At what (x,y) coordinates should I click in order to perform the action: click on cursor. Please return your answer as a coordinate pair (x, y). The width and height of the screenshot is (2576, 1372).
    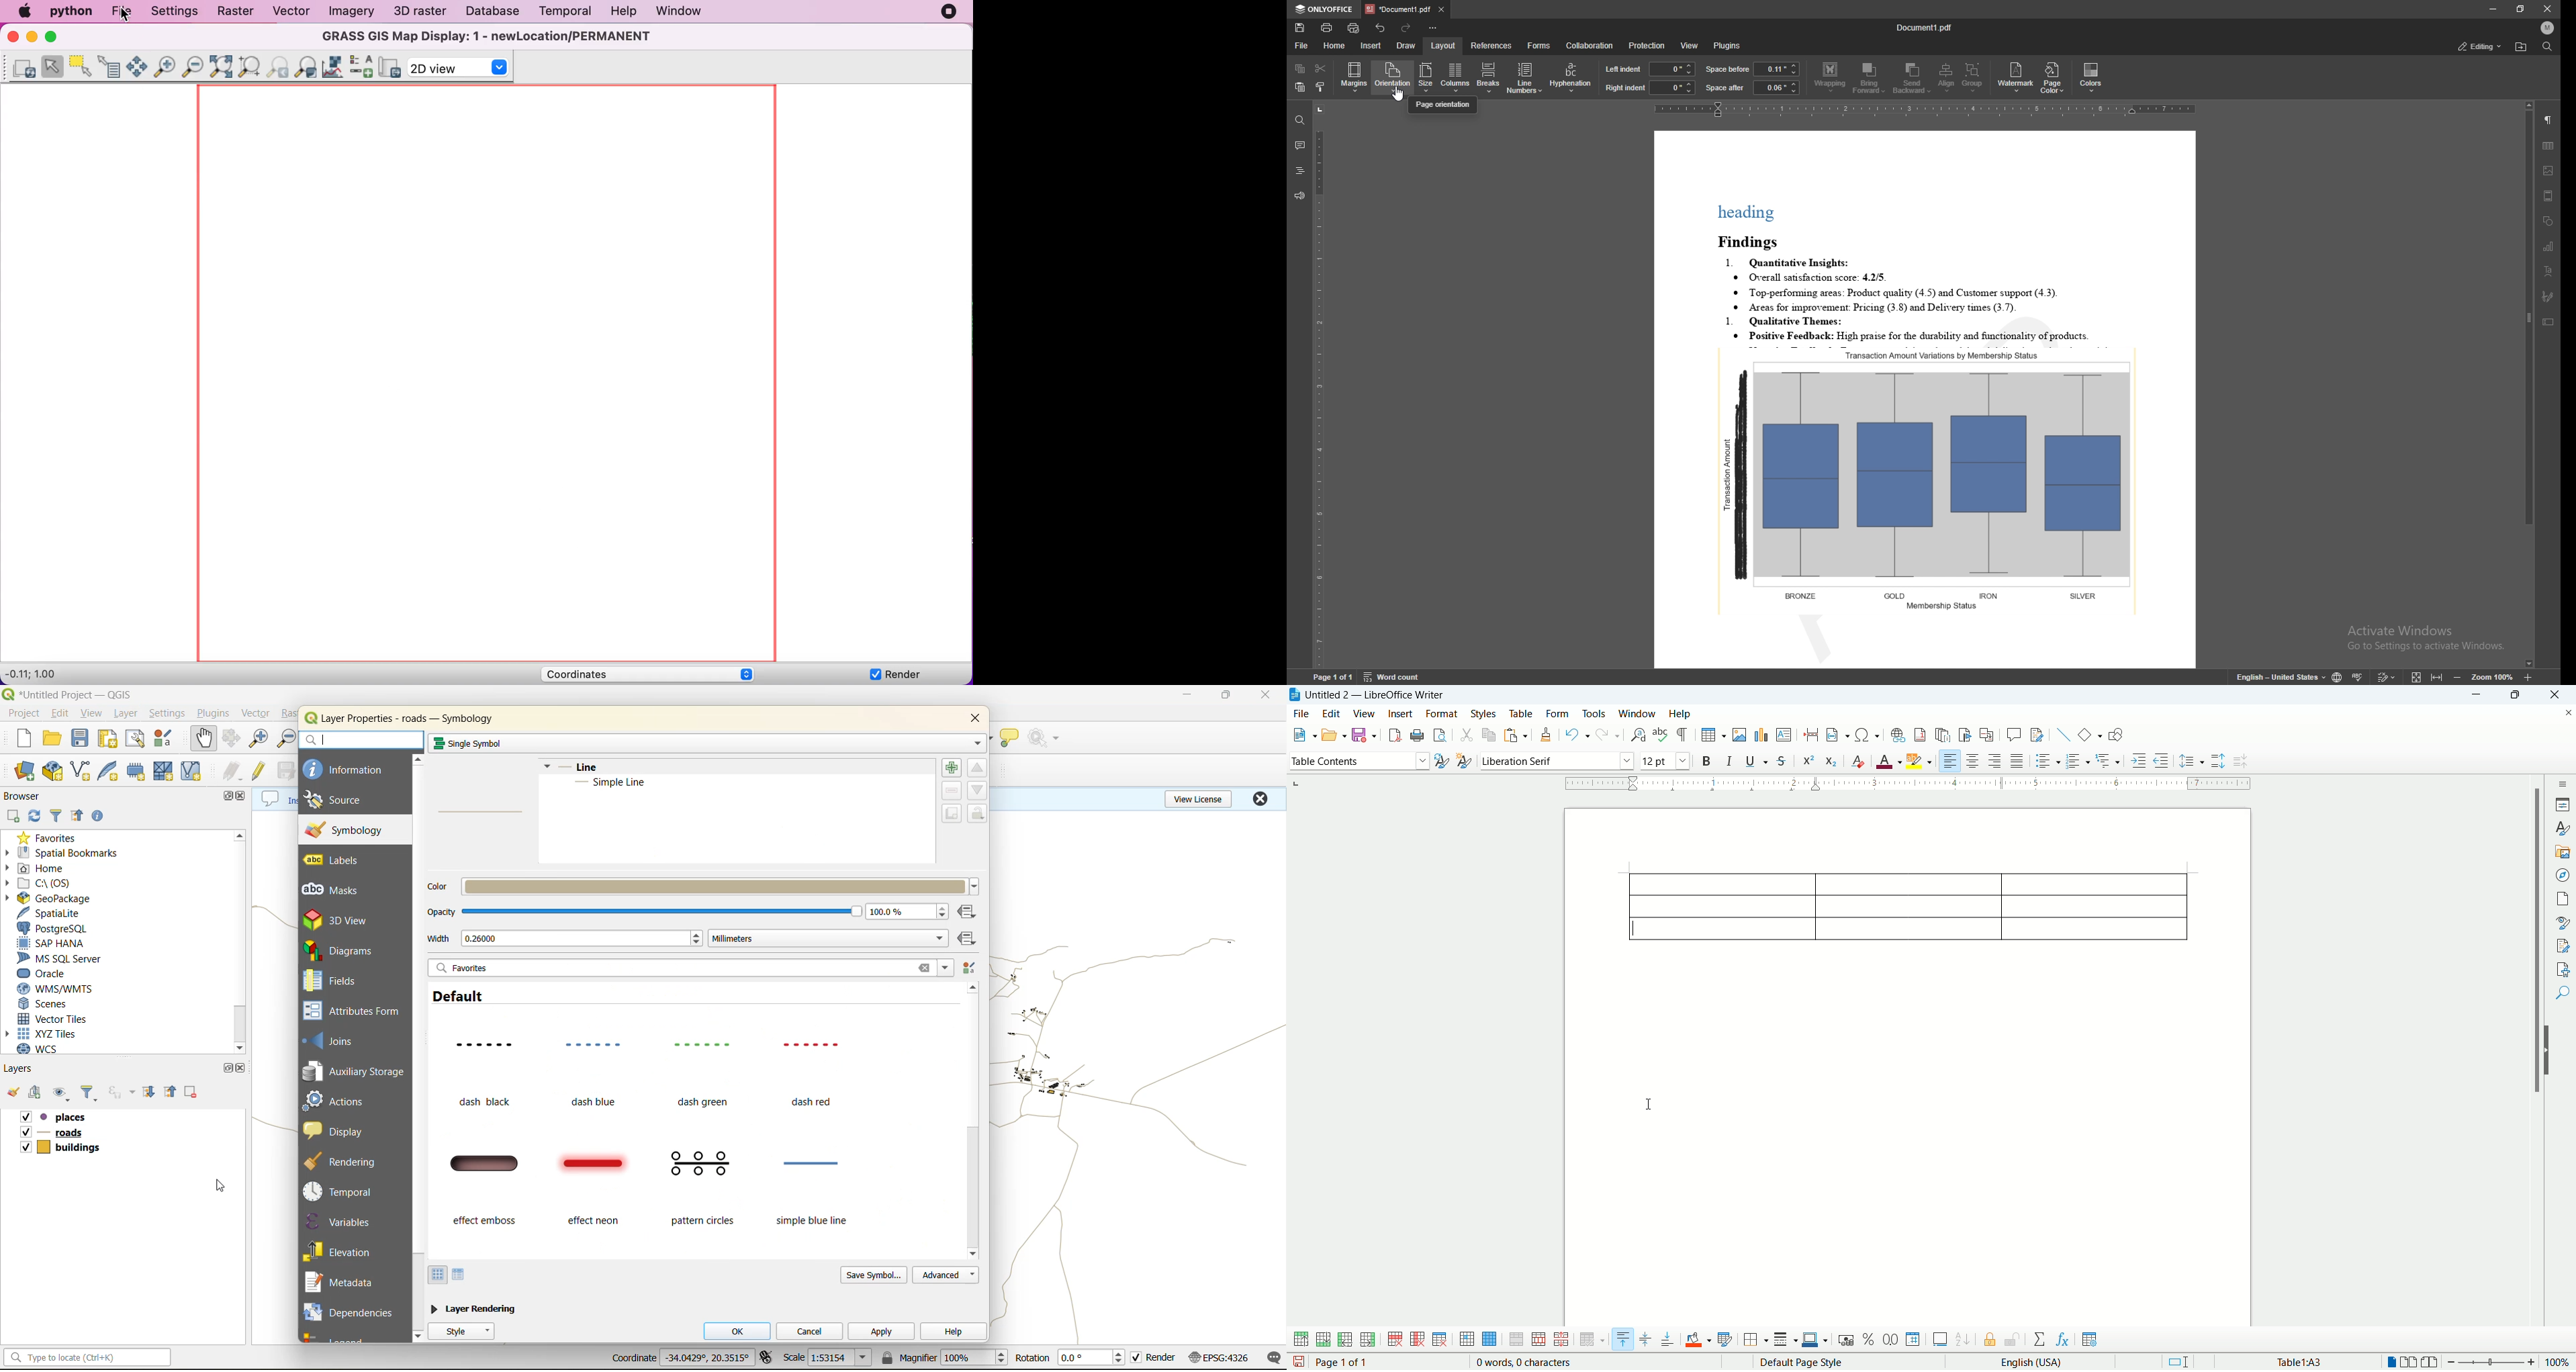
    Looking at the image, I should click on (215, 1185).